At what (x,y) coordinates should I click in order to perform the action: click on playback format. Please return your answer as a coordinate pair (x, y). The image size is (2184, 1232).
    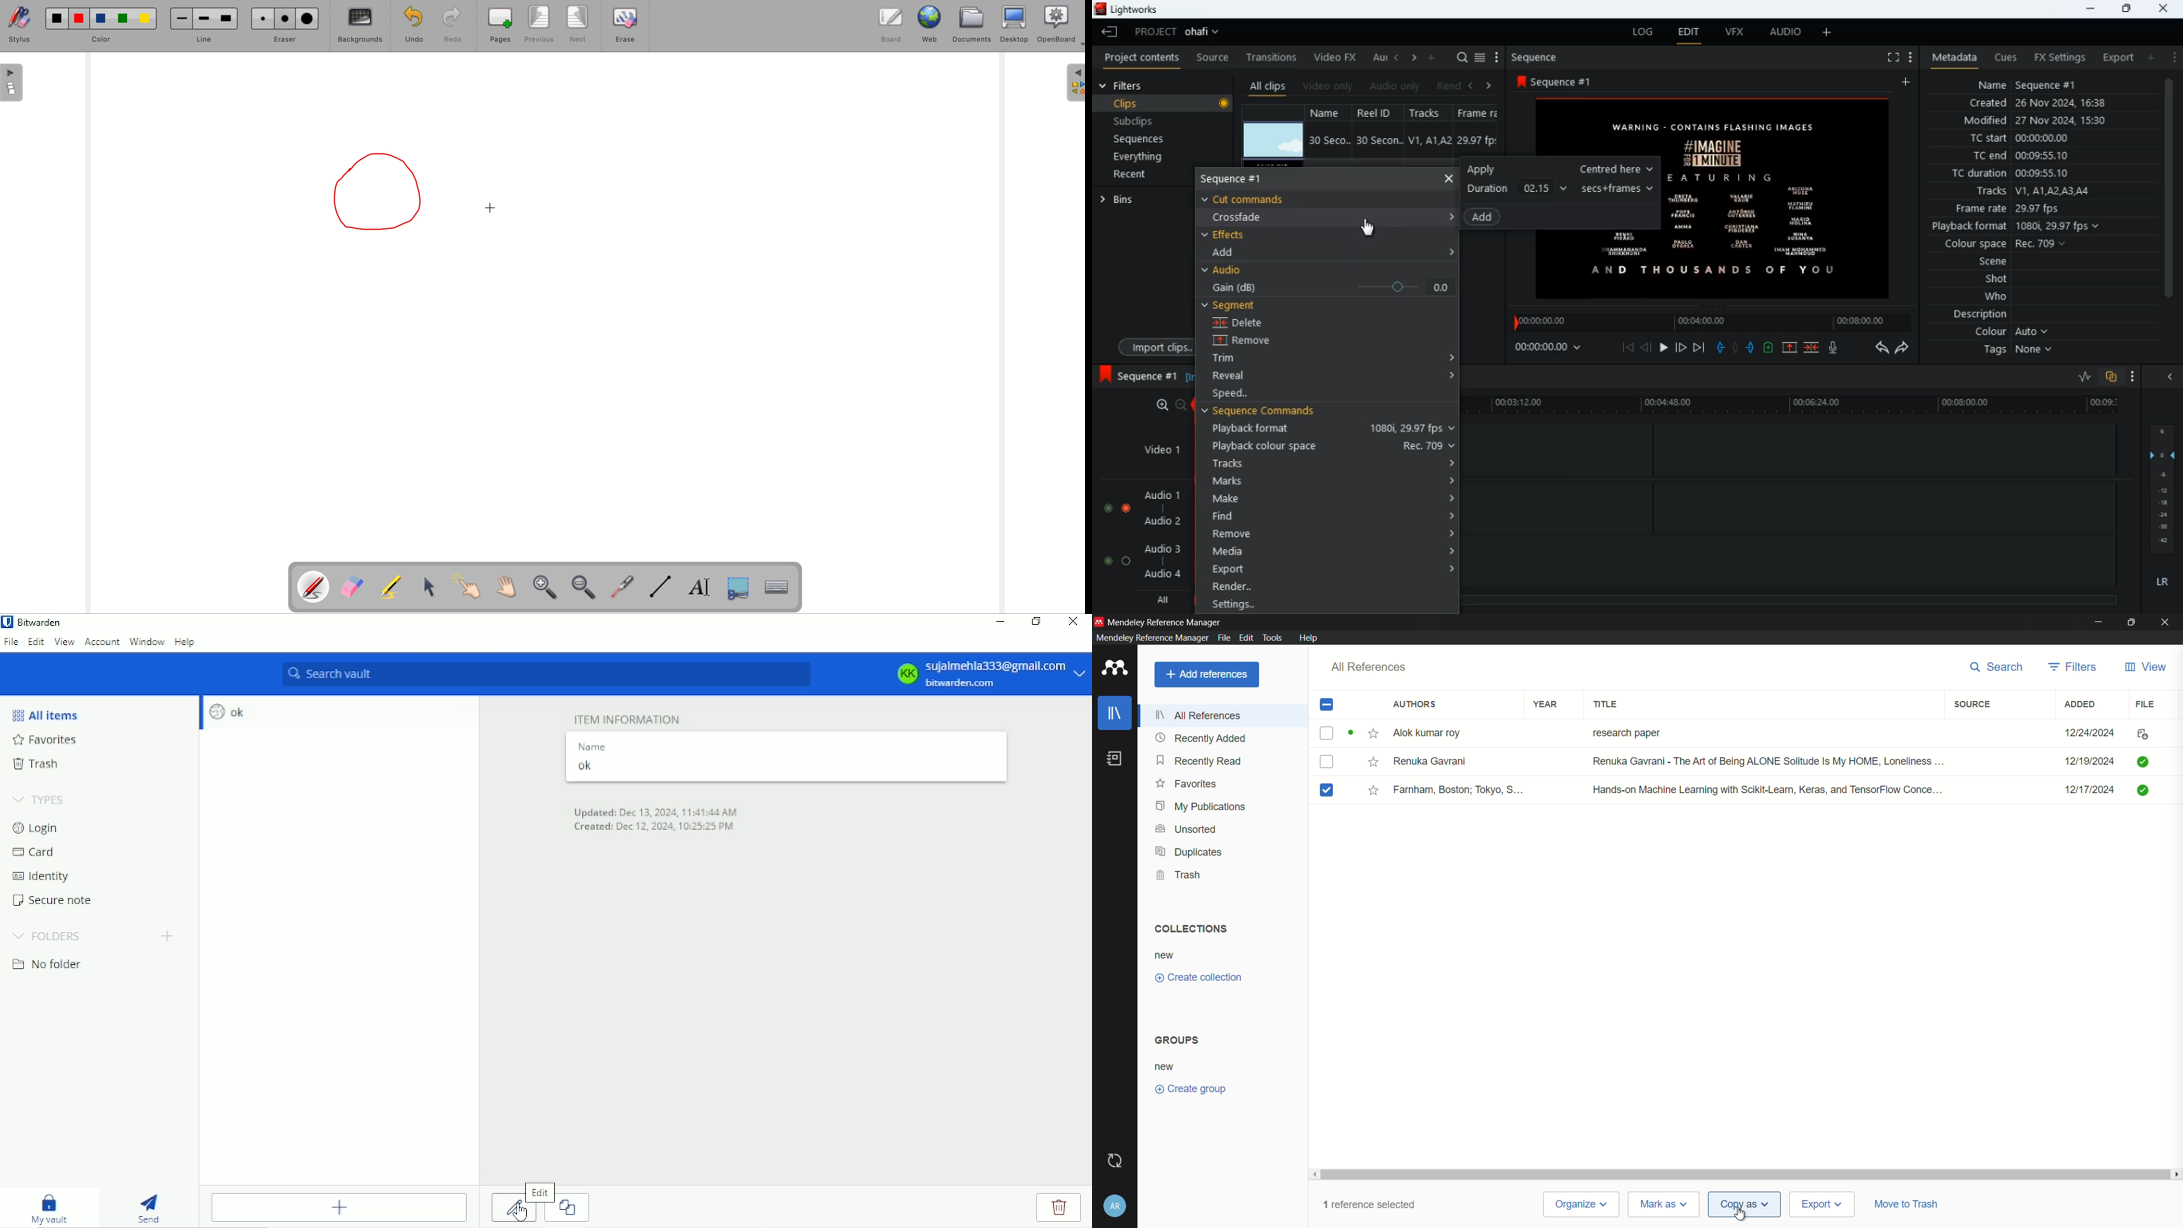
    Looking at the image, I should click on (2022, 228).